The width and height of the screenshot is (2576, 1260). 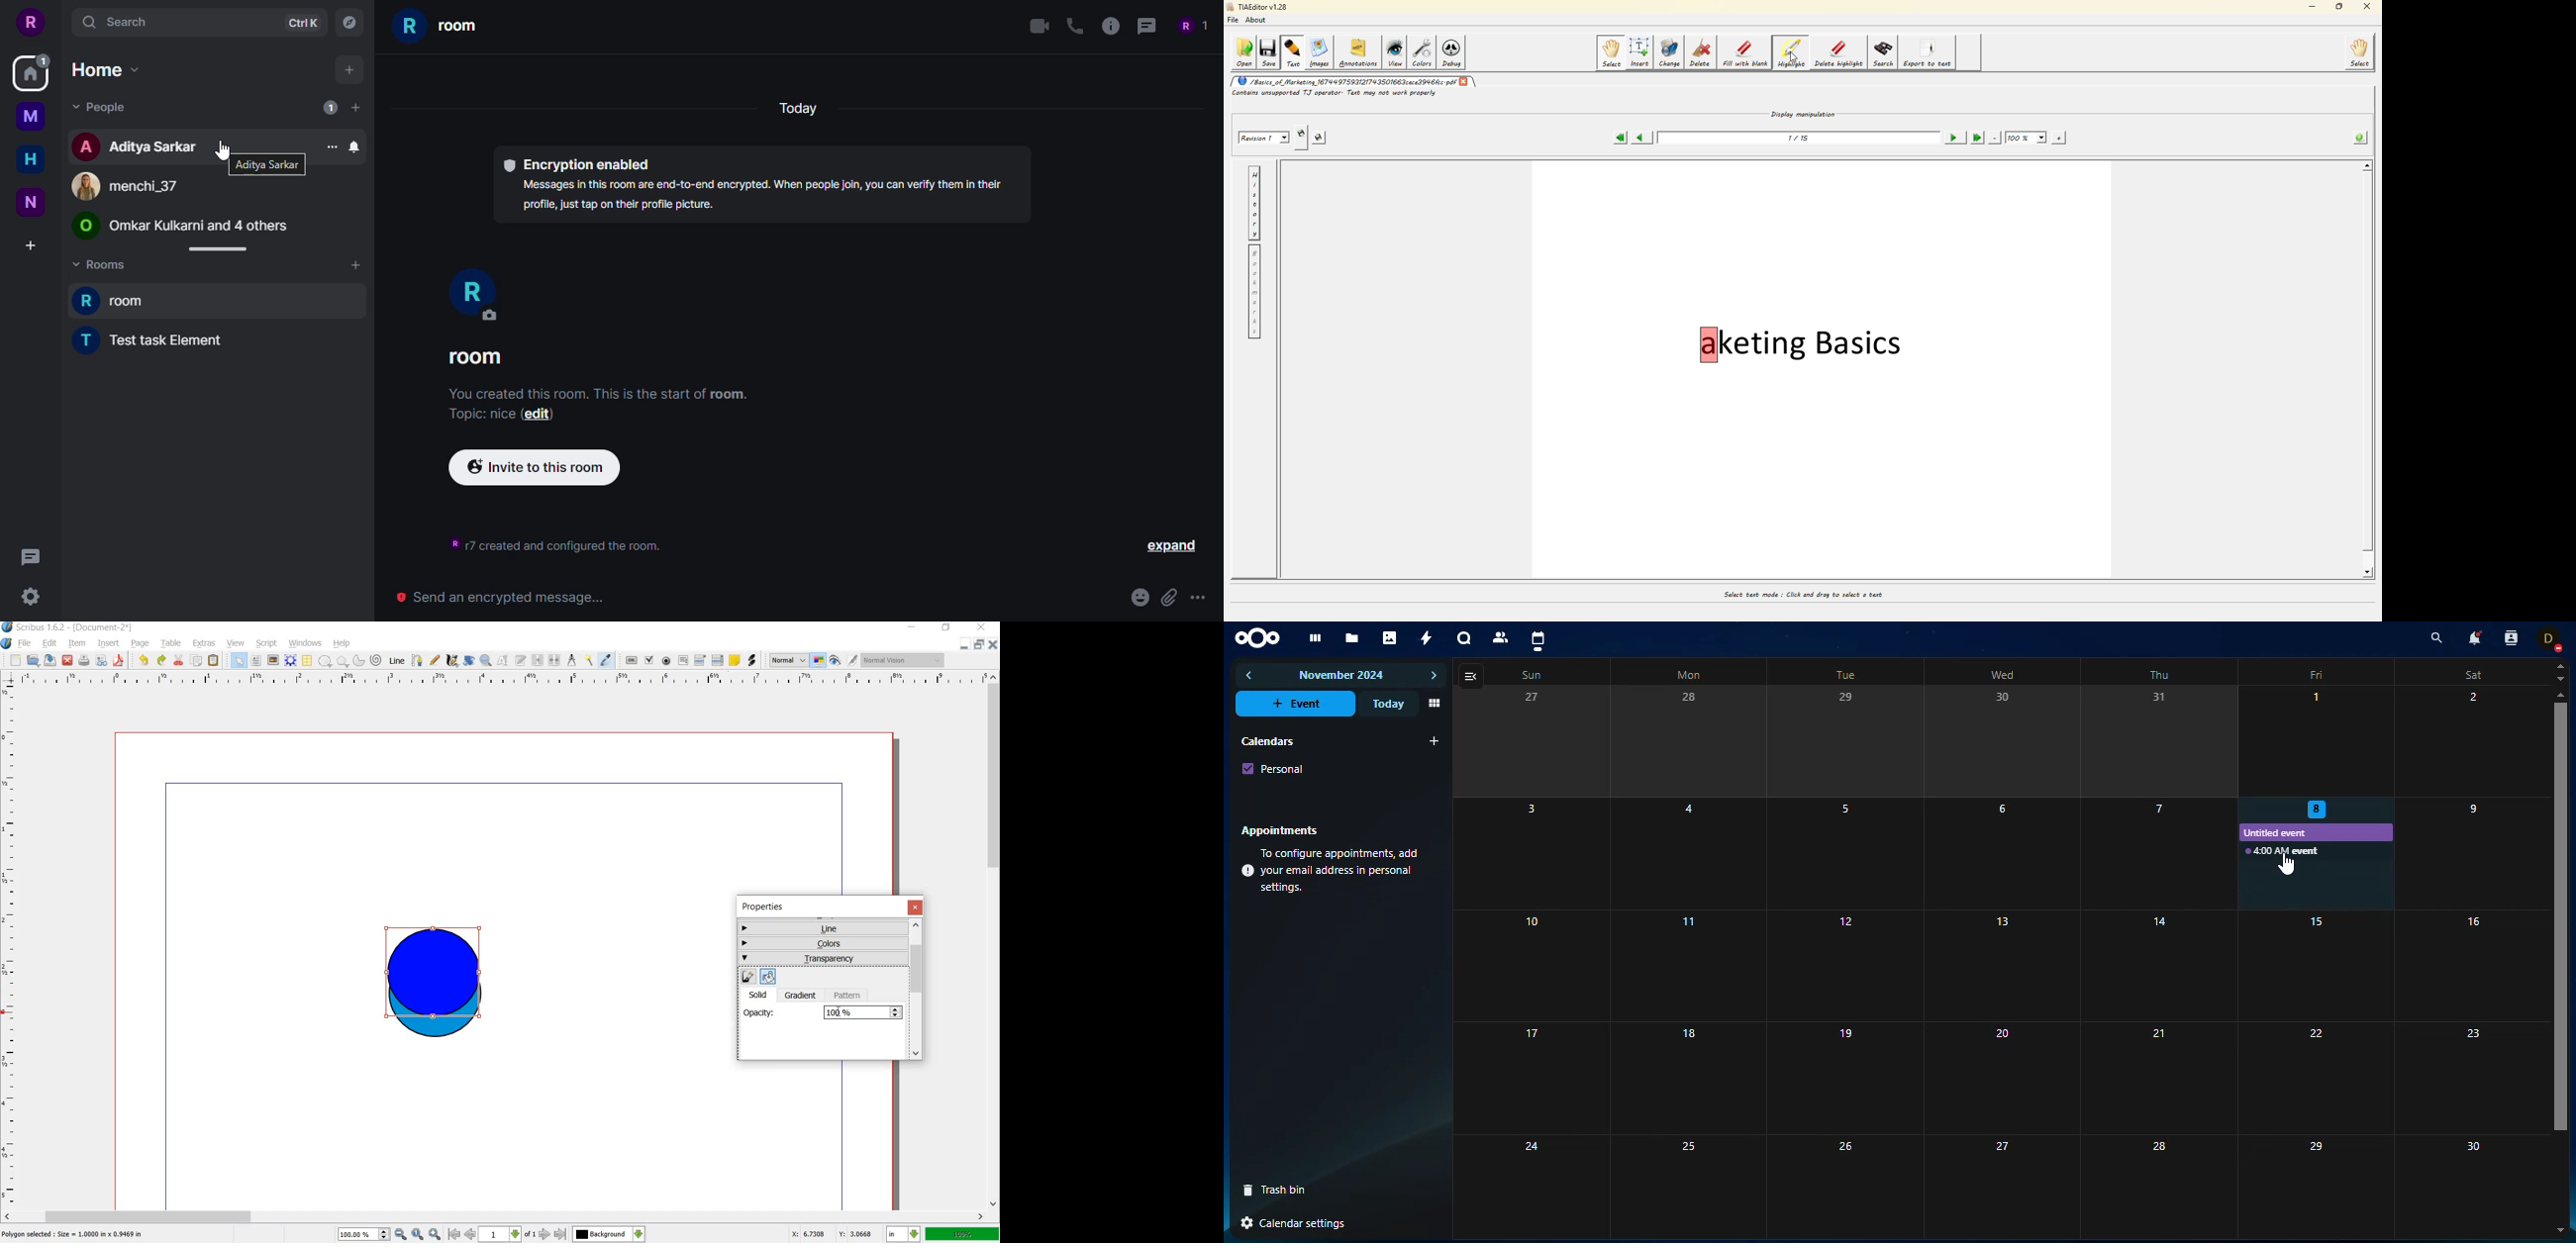 What do you see at coordinates (2560, 879) in the screenshot?
I see `scroll bar` at bounding box center [2560, 879].